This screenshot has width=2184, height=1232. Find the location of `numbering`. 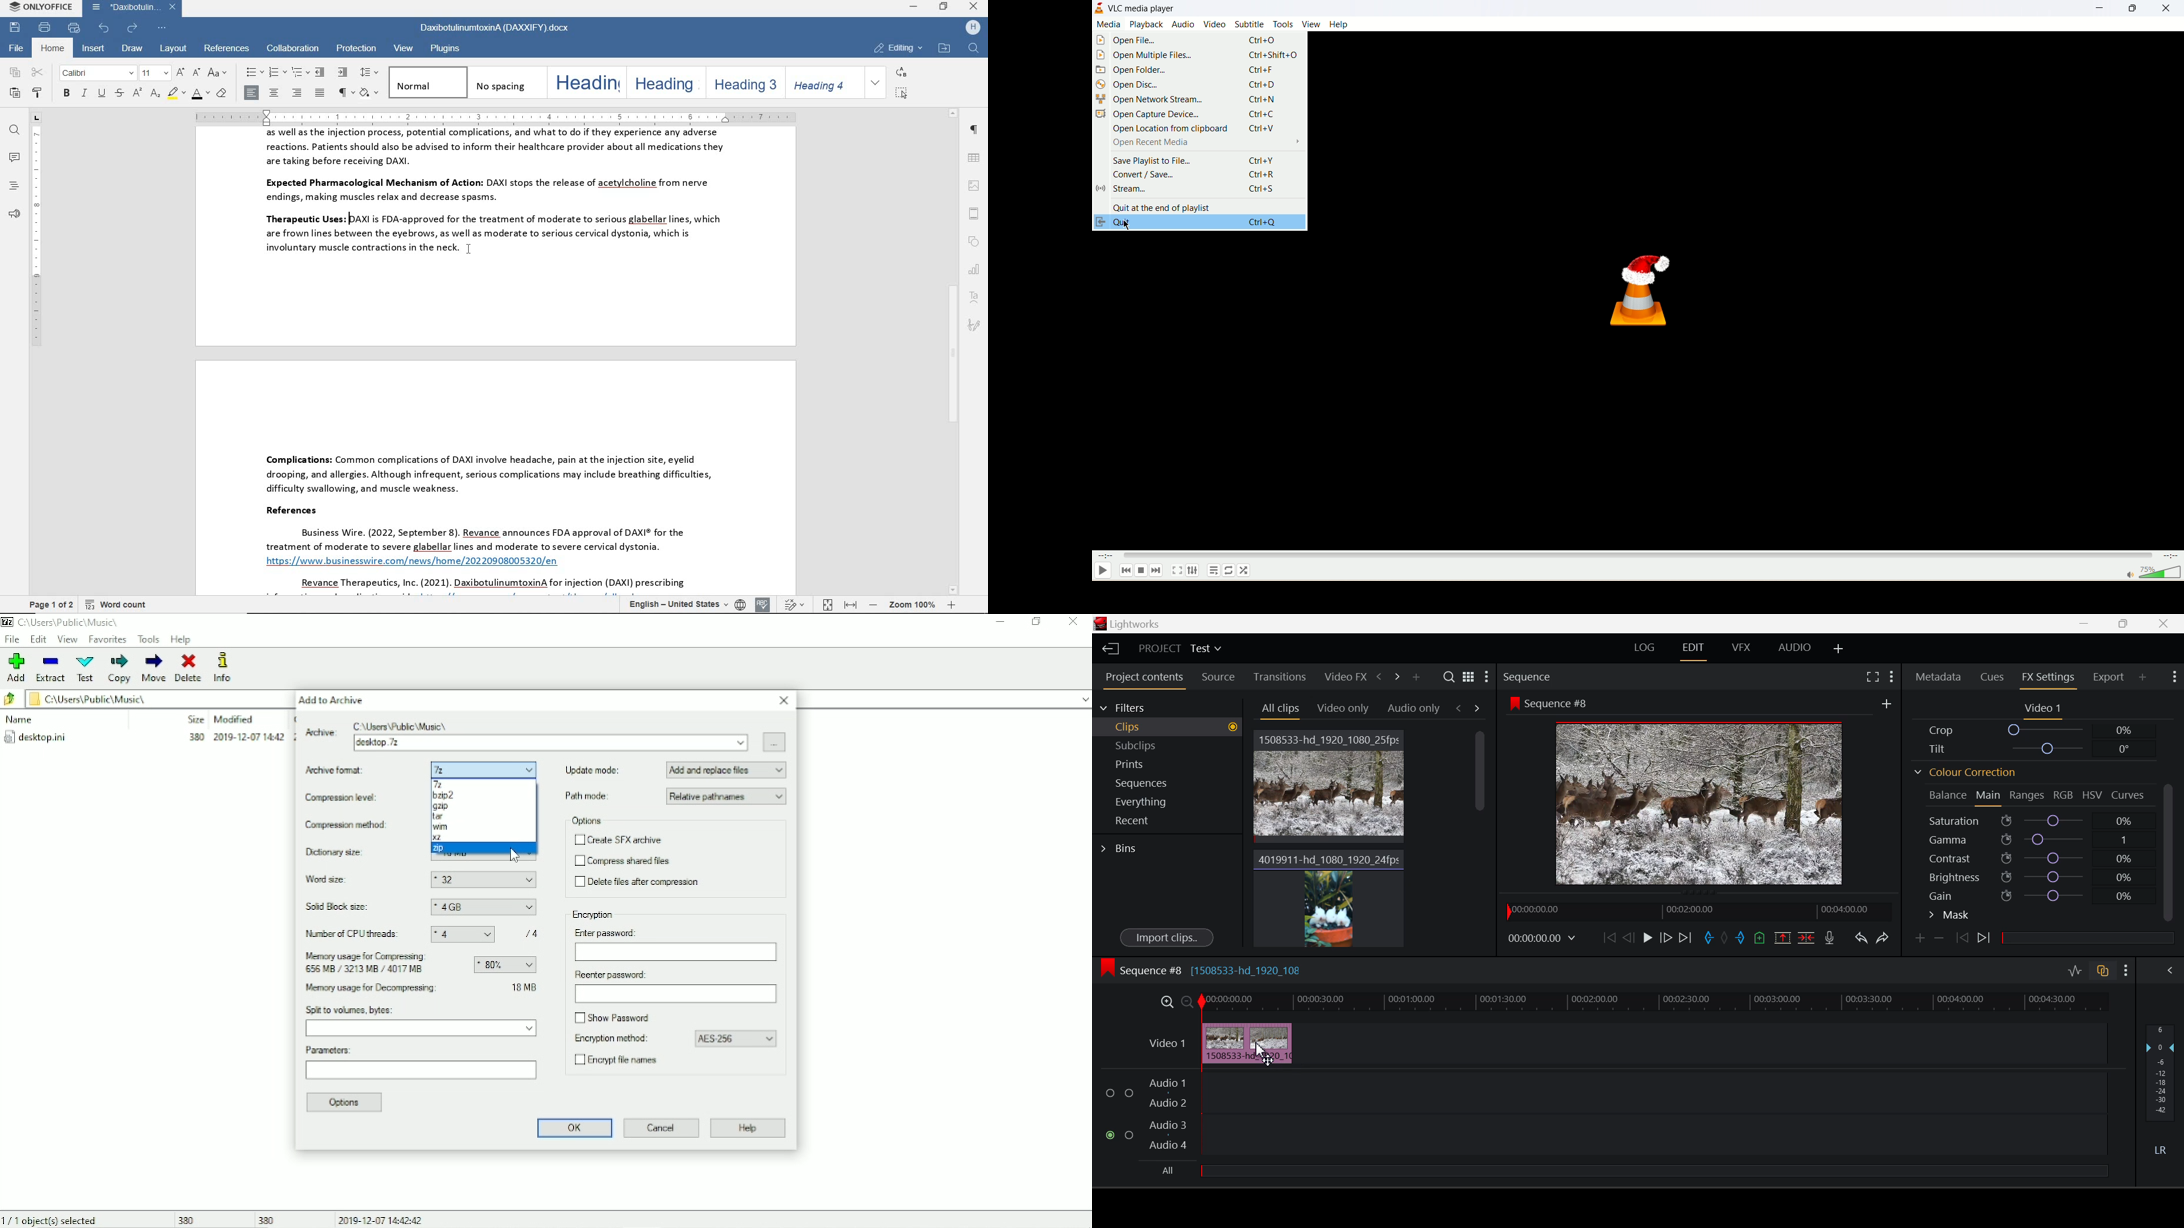

numbering is located at coordinates (276, 73).